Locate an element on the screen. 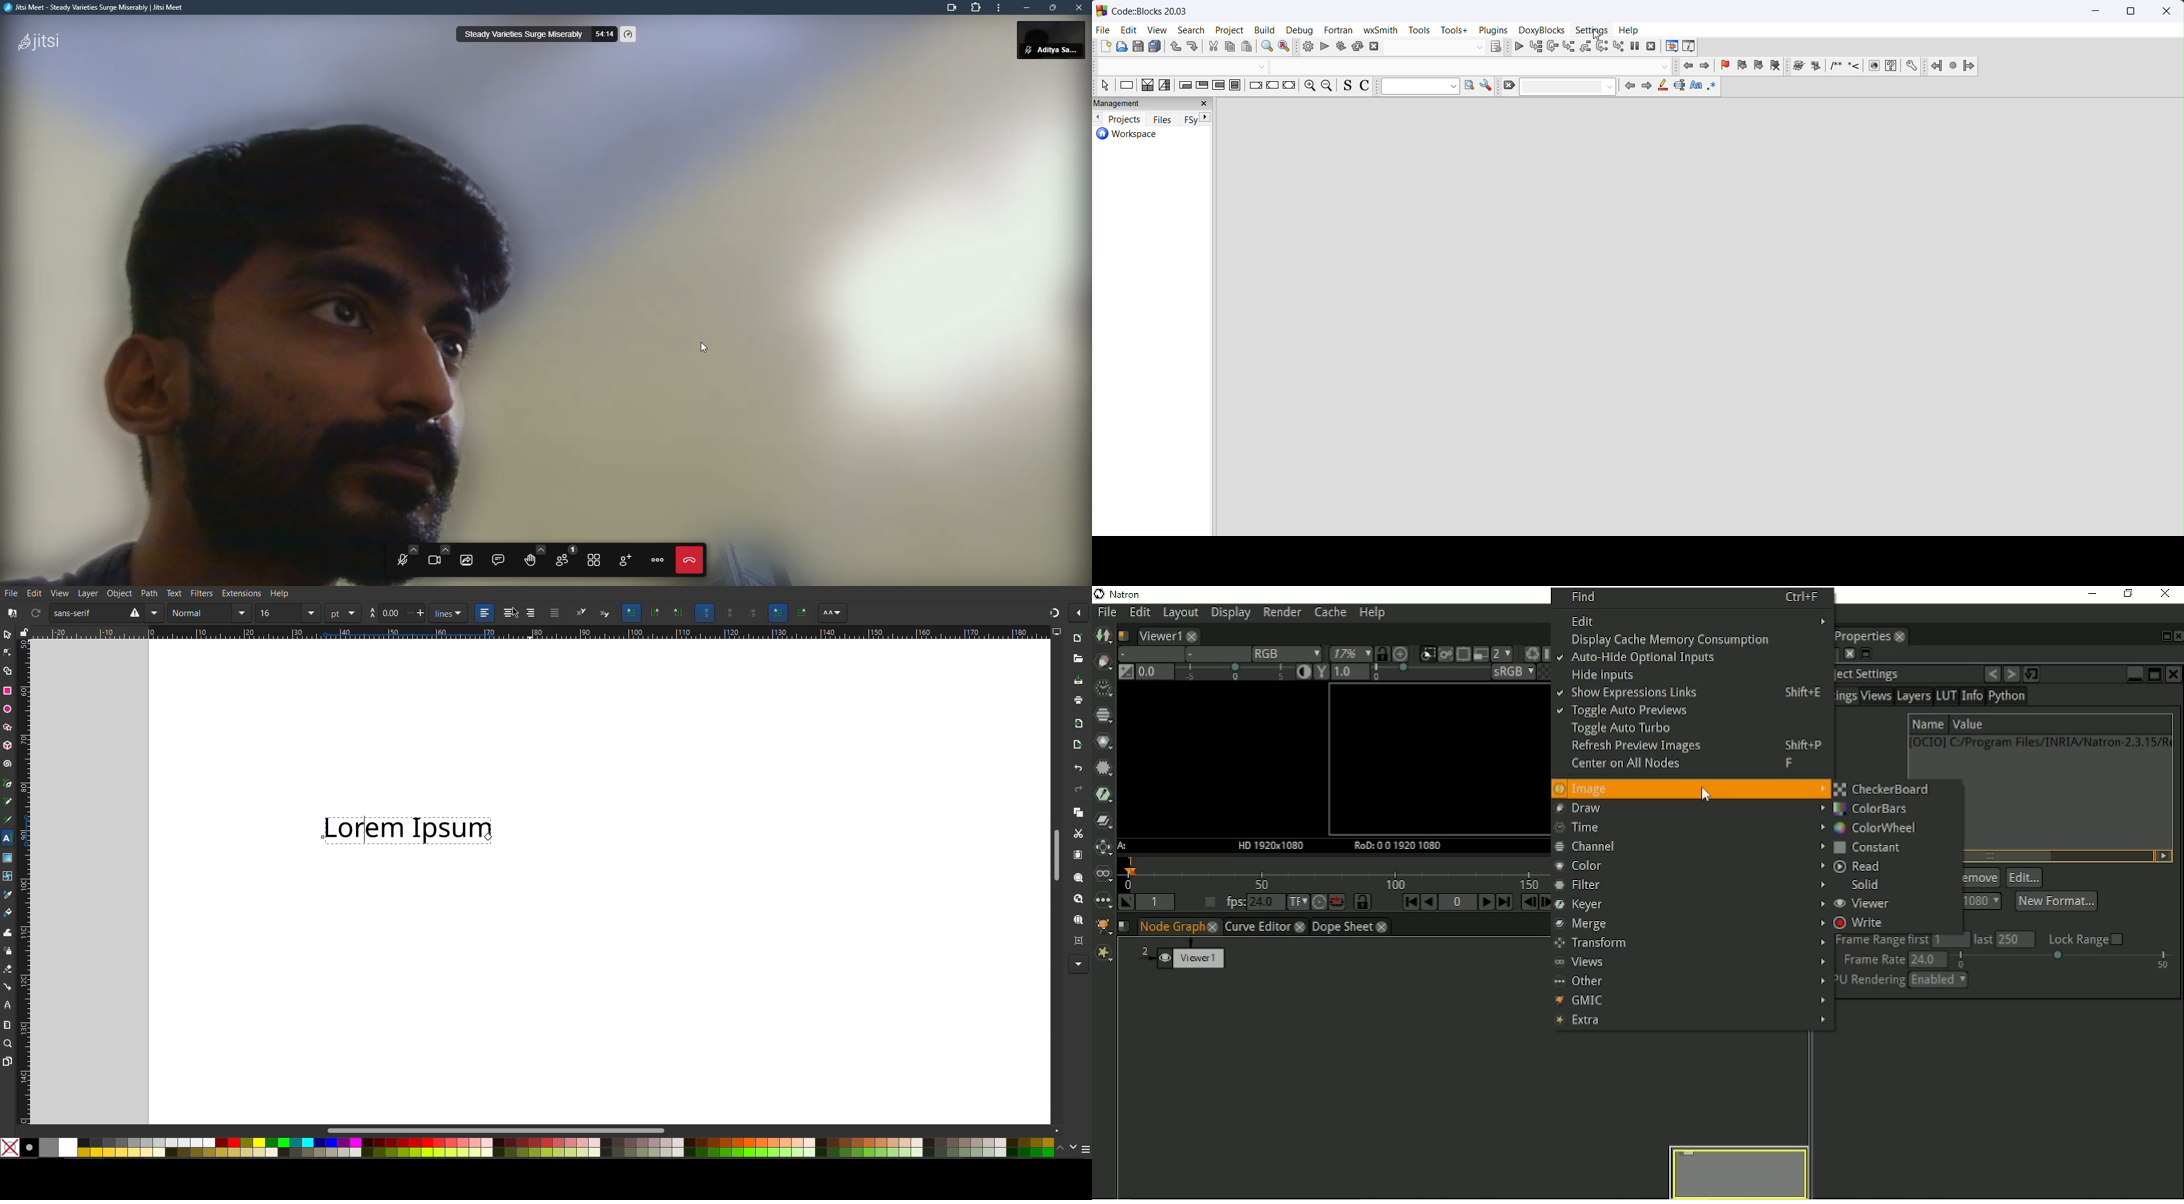 The image size is (2184, 1204). cut is located at coordinates (1213, 47).